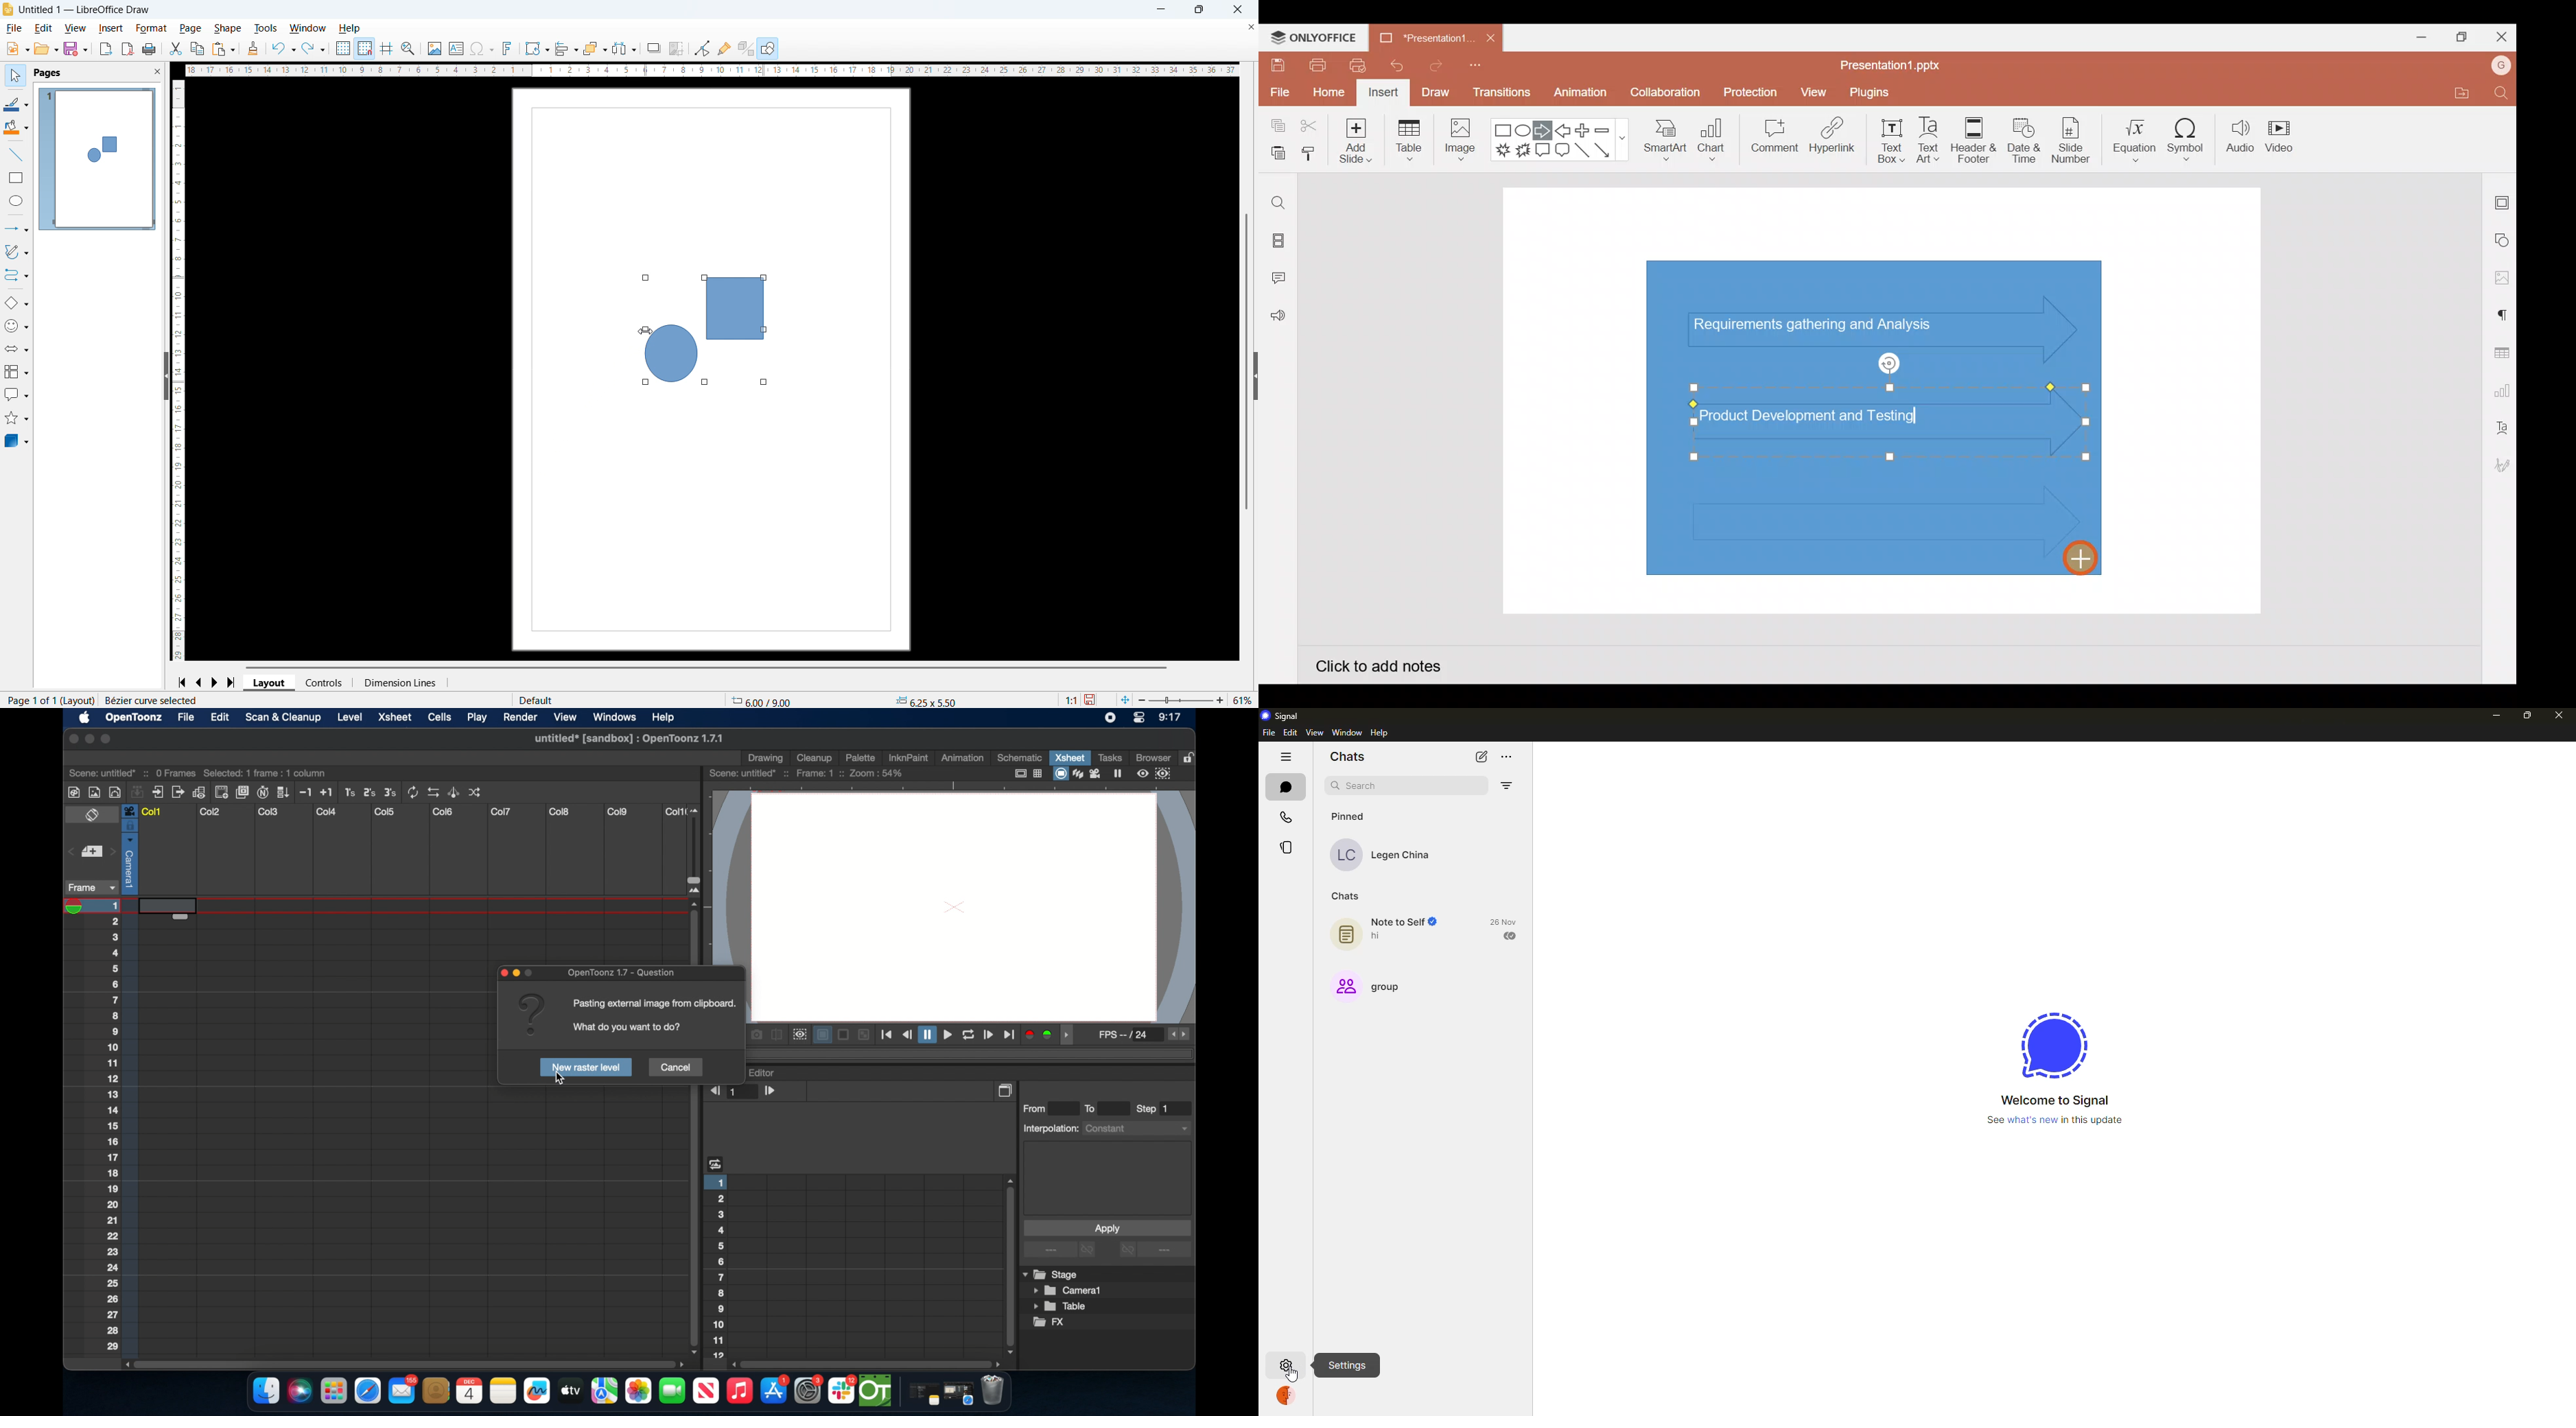 The image size is (2576, 1428). Describe the element at coordinates (1276, 64) in the screenshot. I see `Save` at that location.